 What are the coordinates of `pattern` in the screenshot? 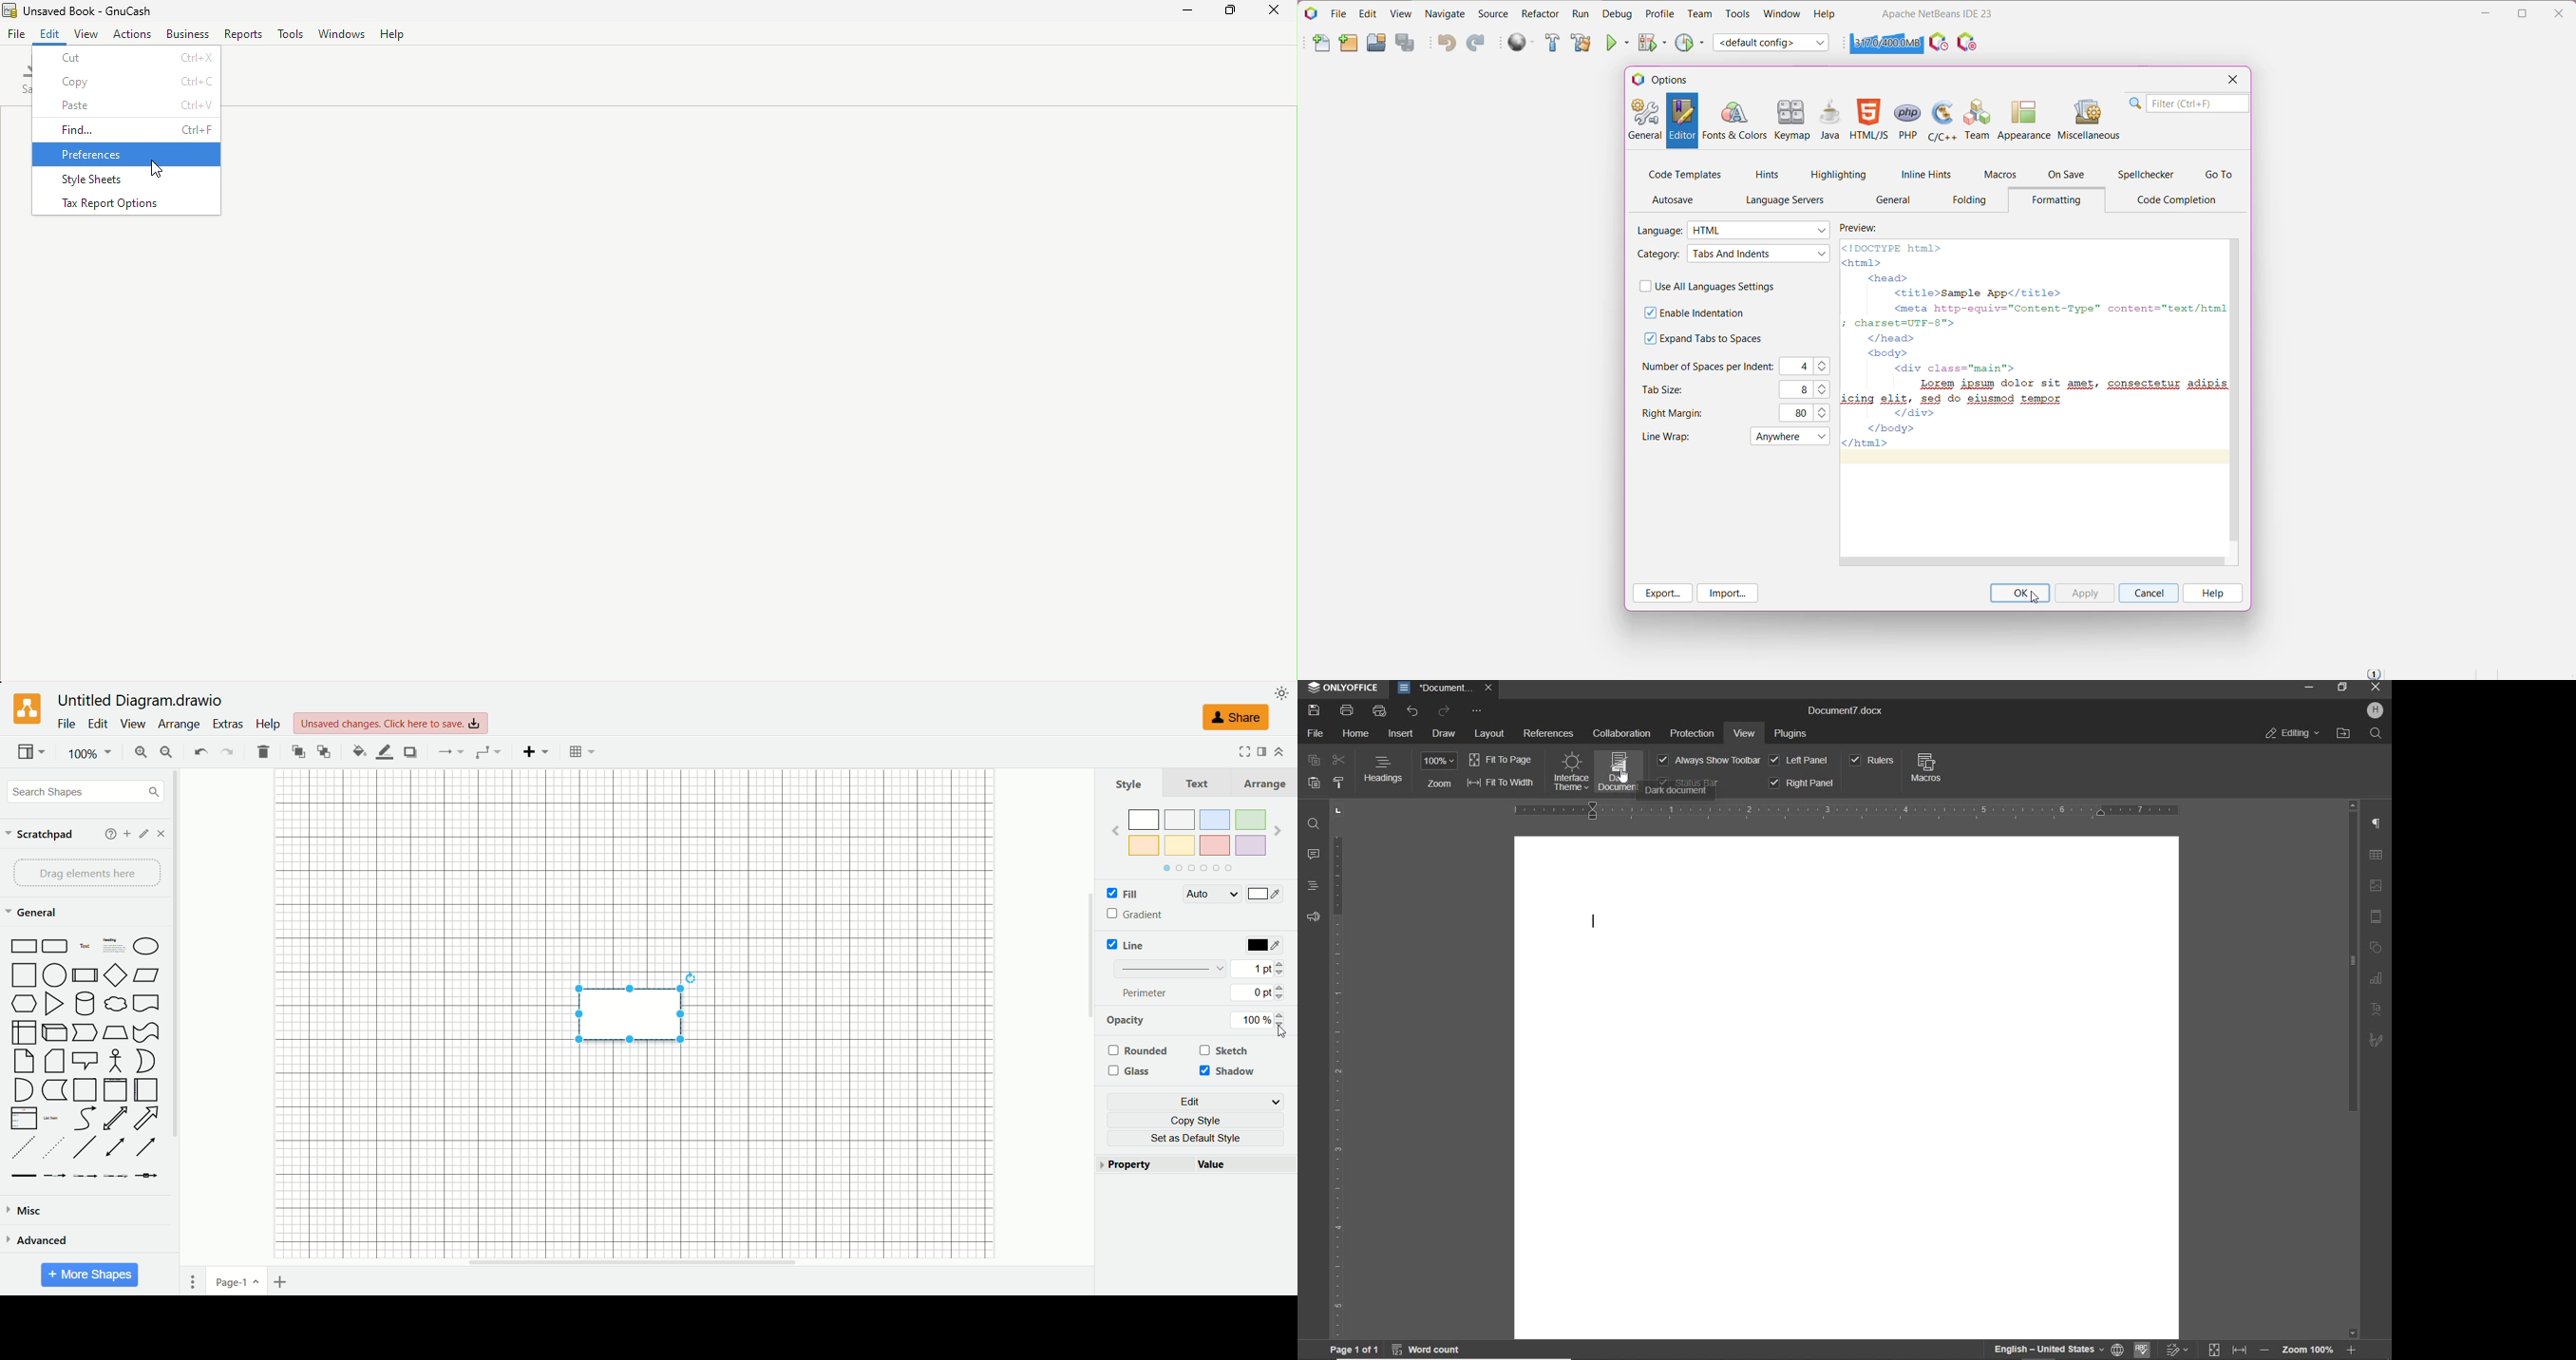 It's located at (1170, 968).